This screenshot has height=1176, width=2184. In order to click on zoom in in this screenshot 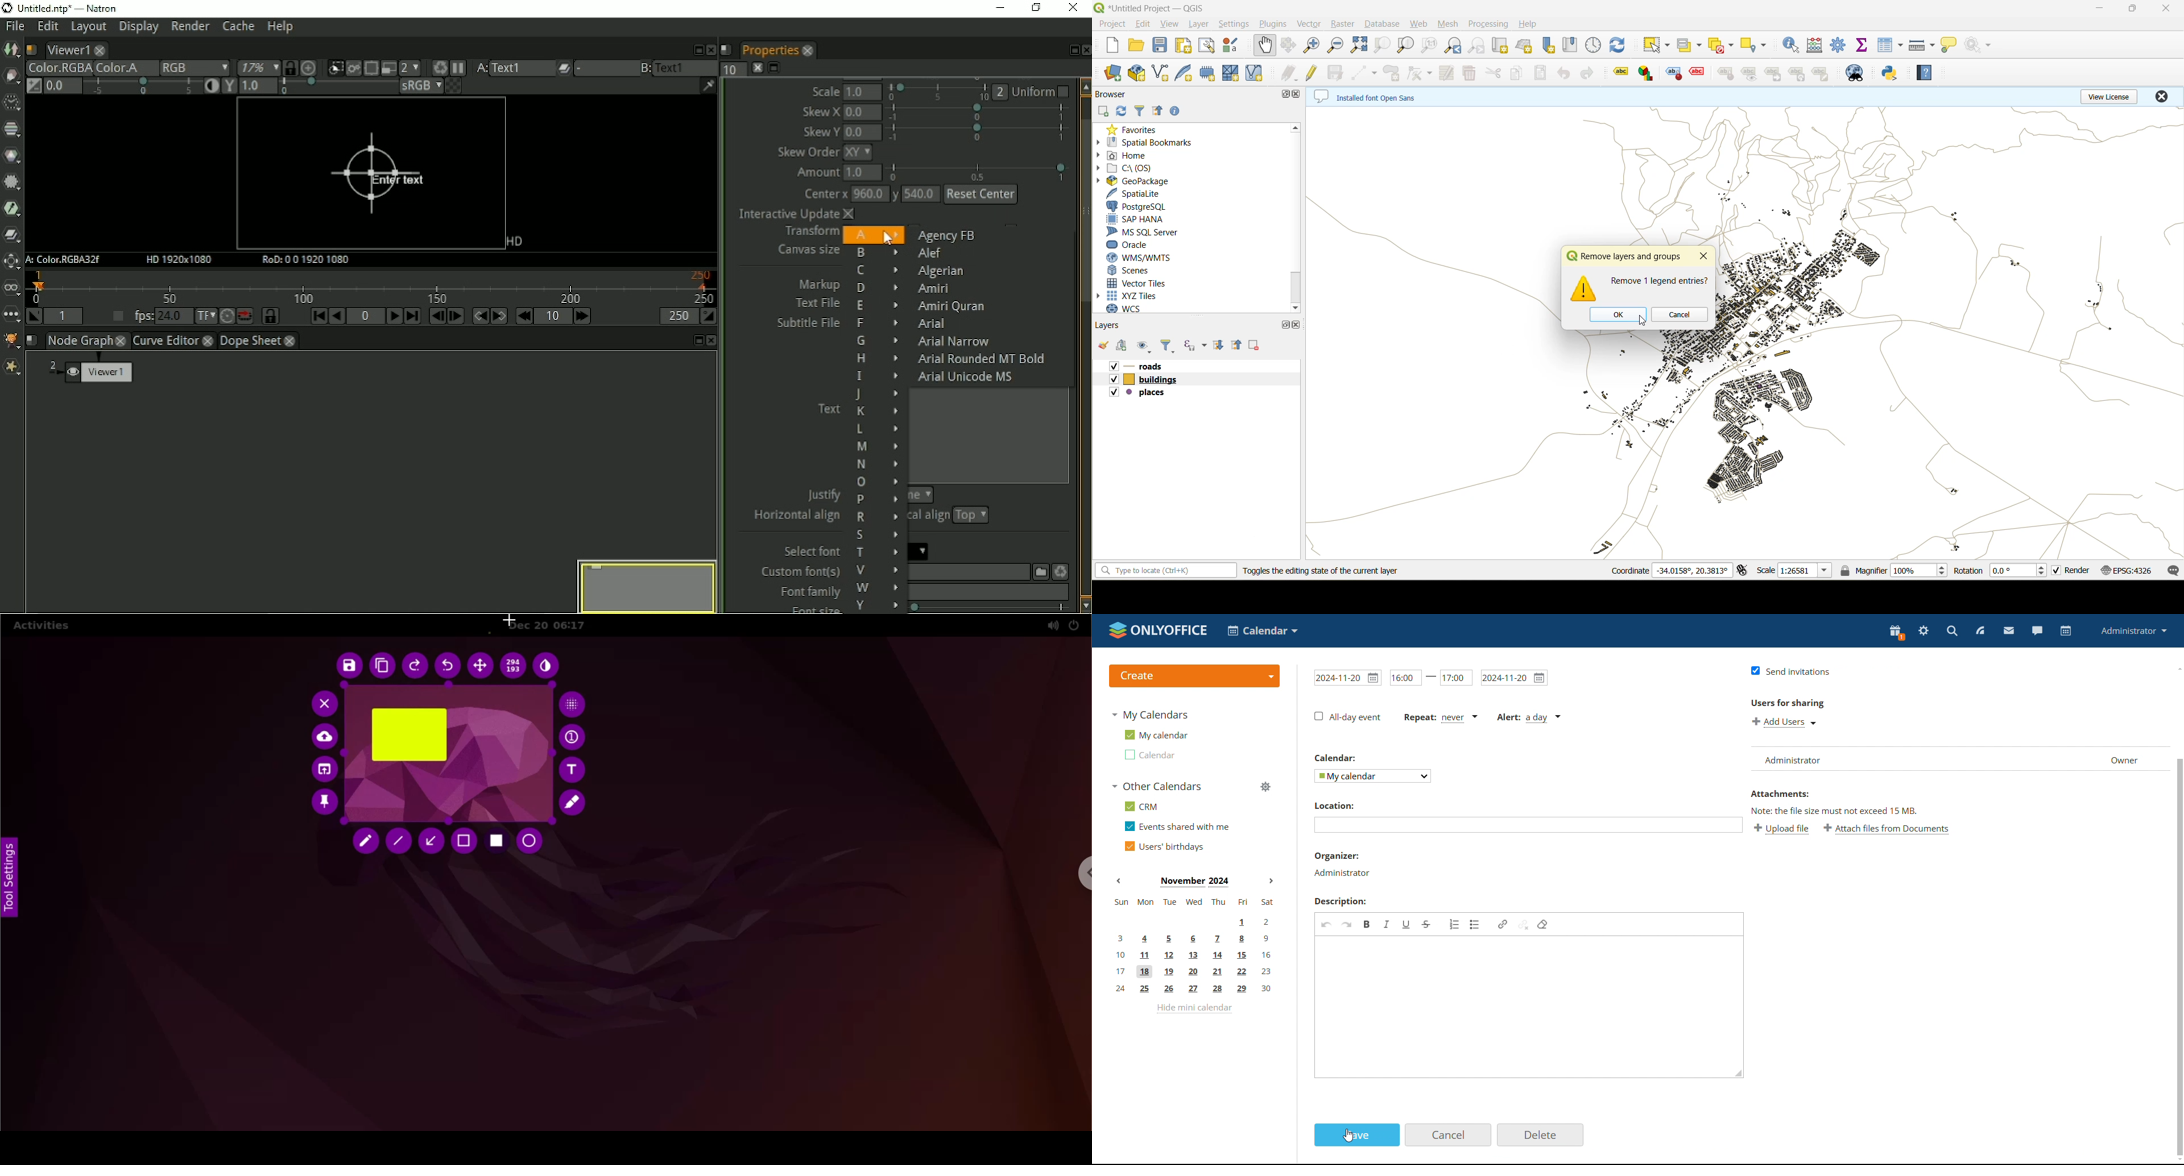, I will do `click(1313, 46)`.